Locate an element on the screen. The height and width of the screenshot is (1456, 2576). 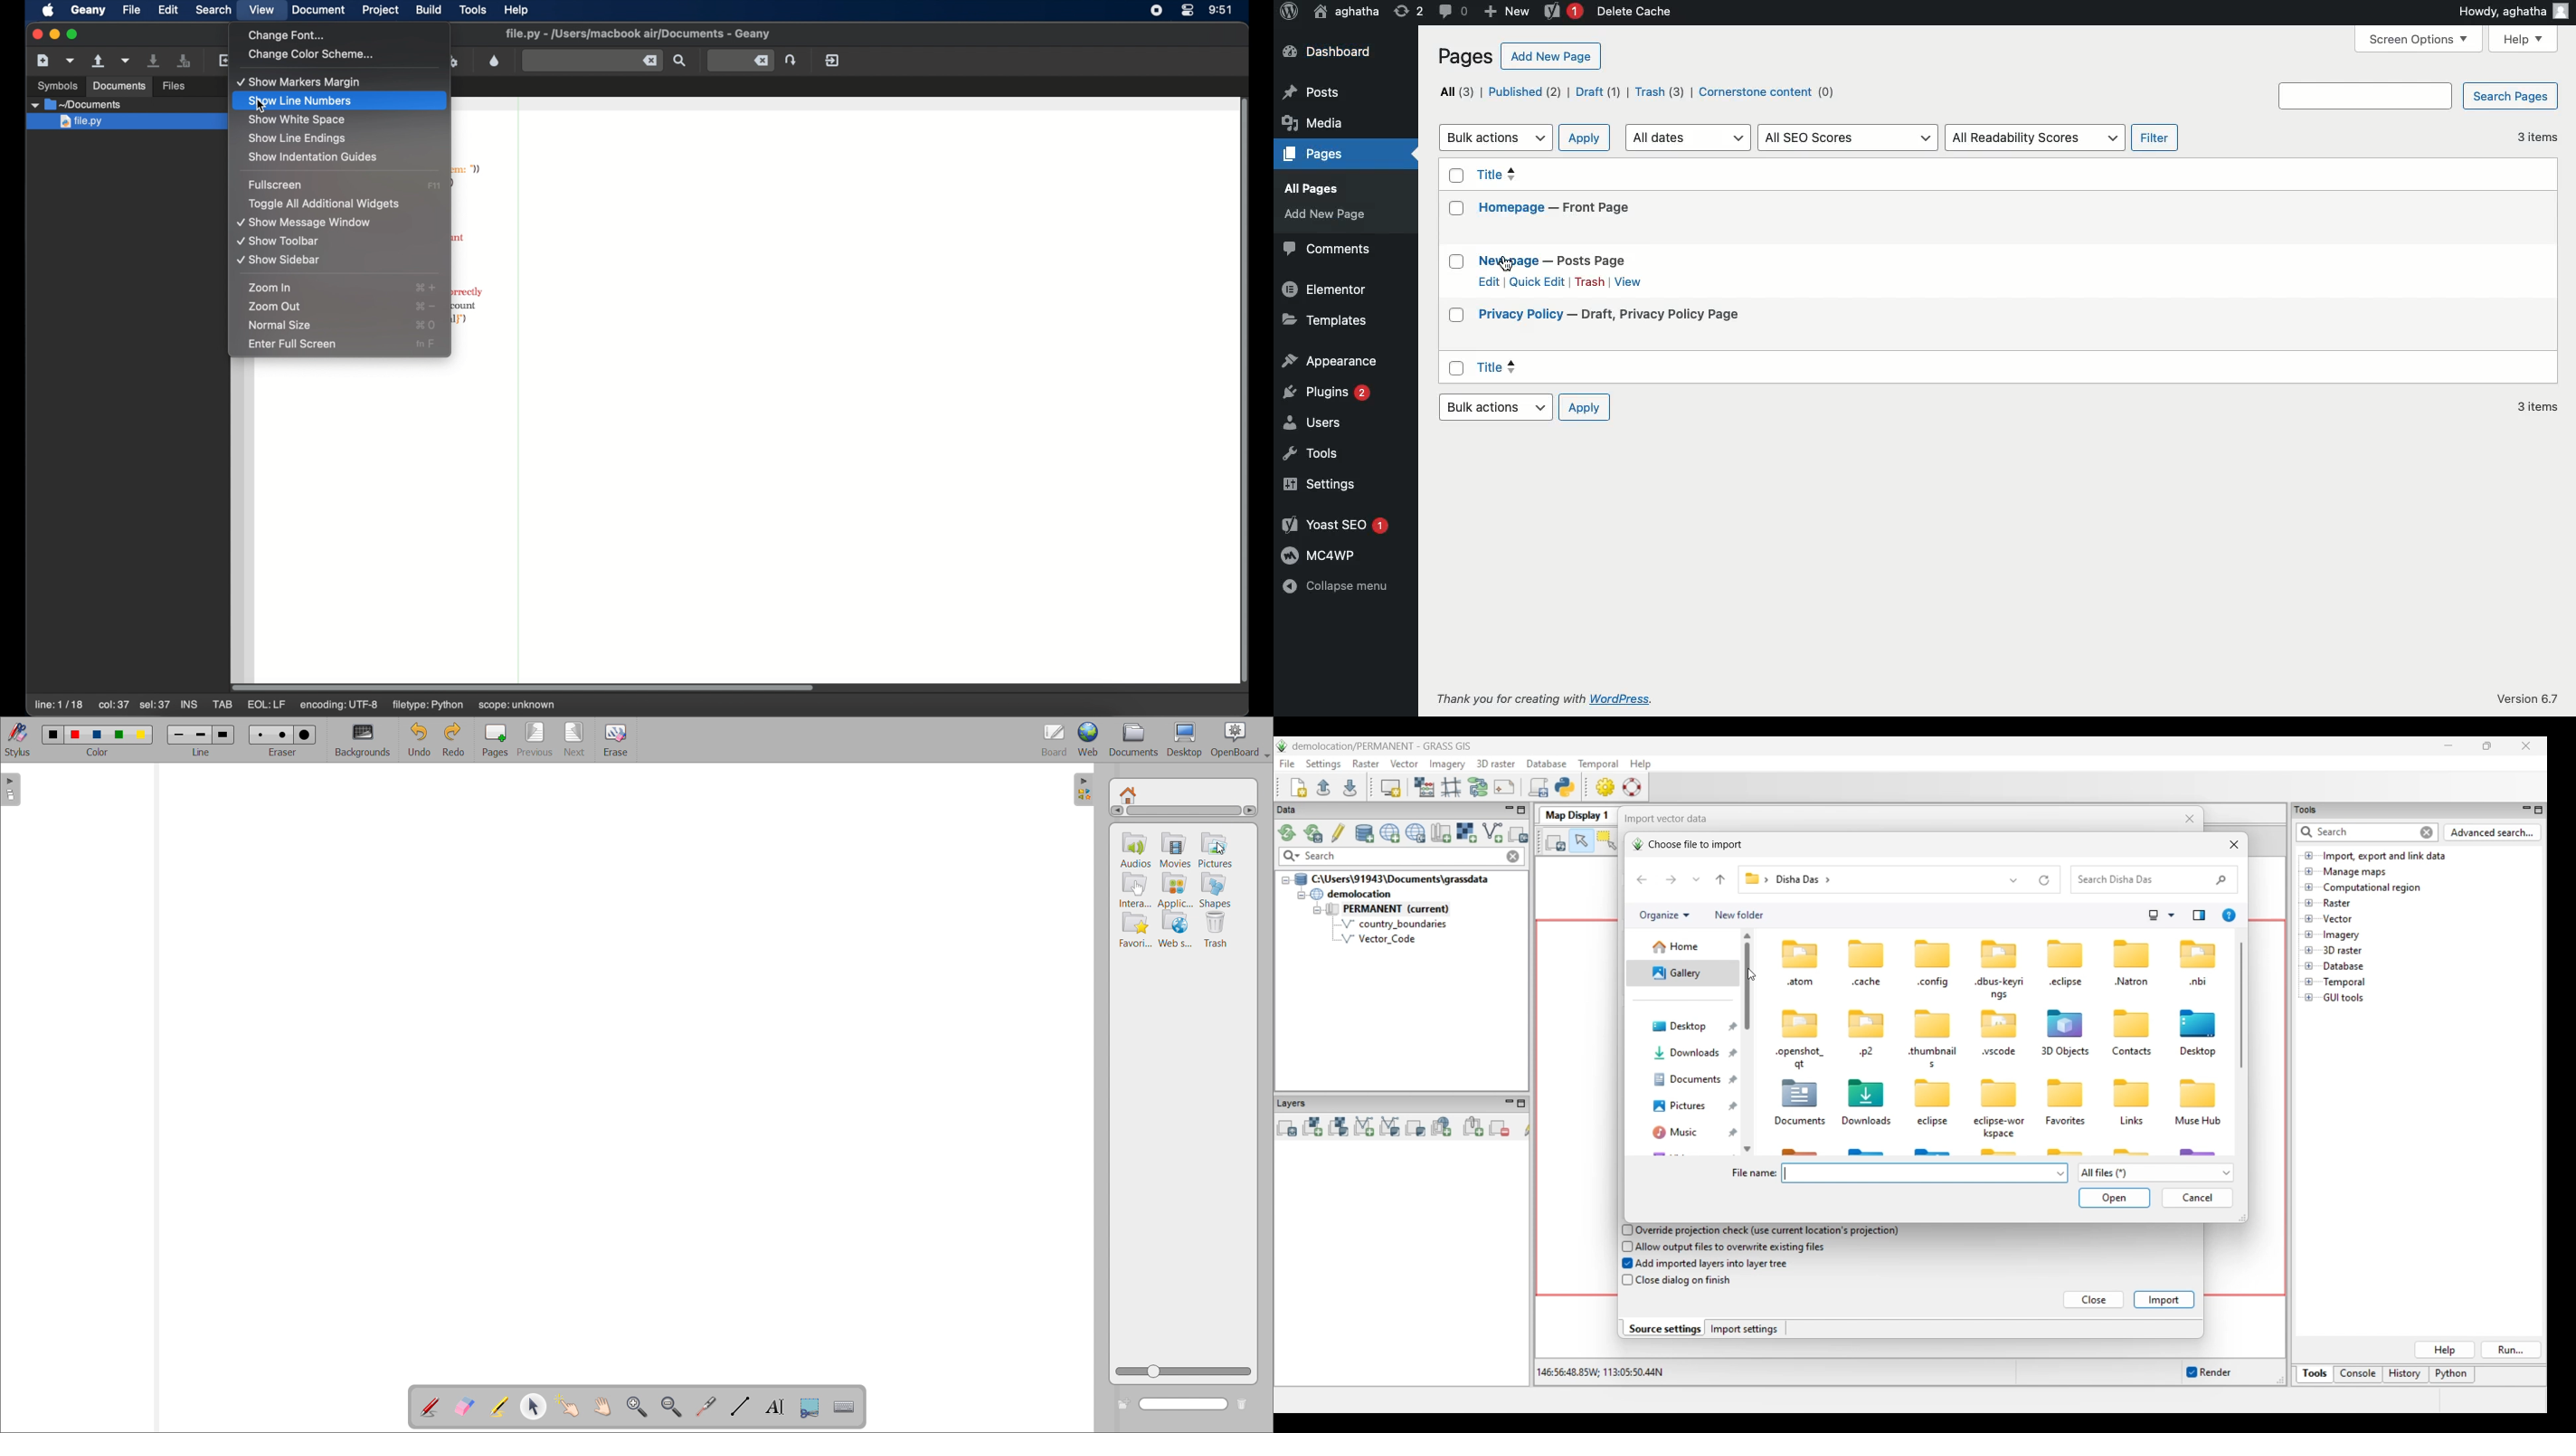
User is located at coordinates (1346, 12).